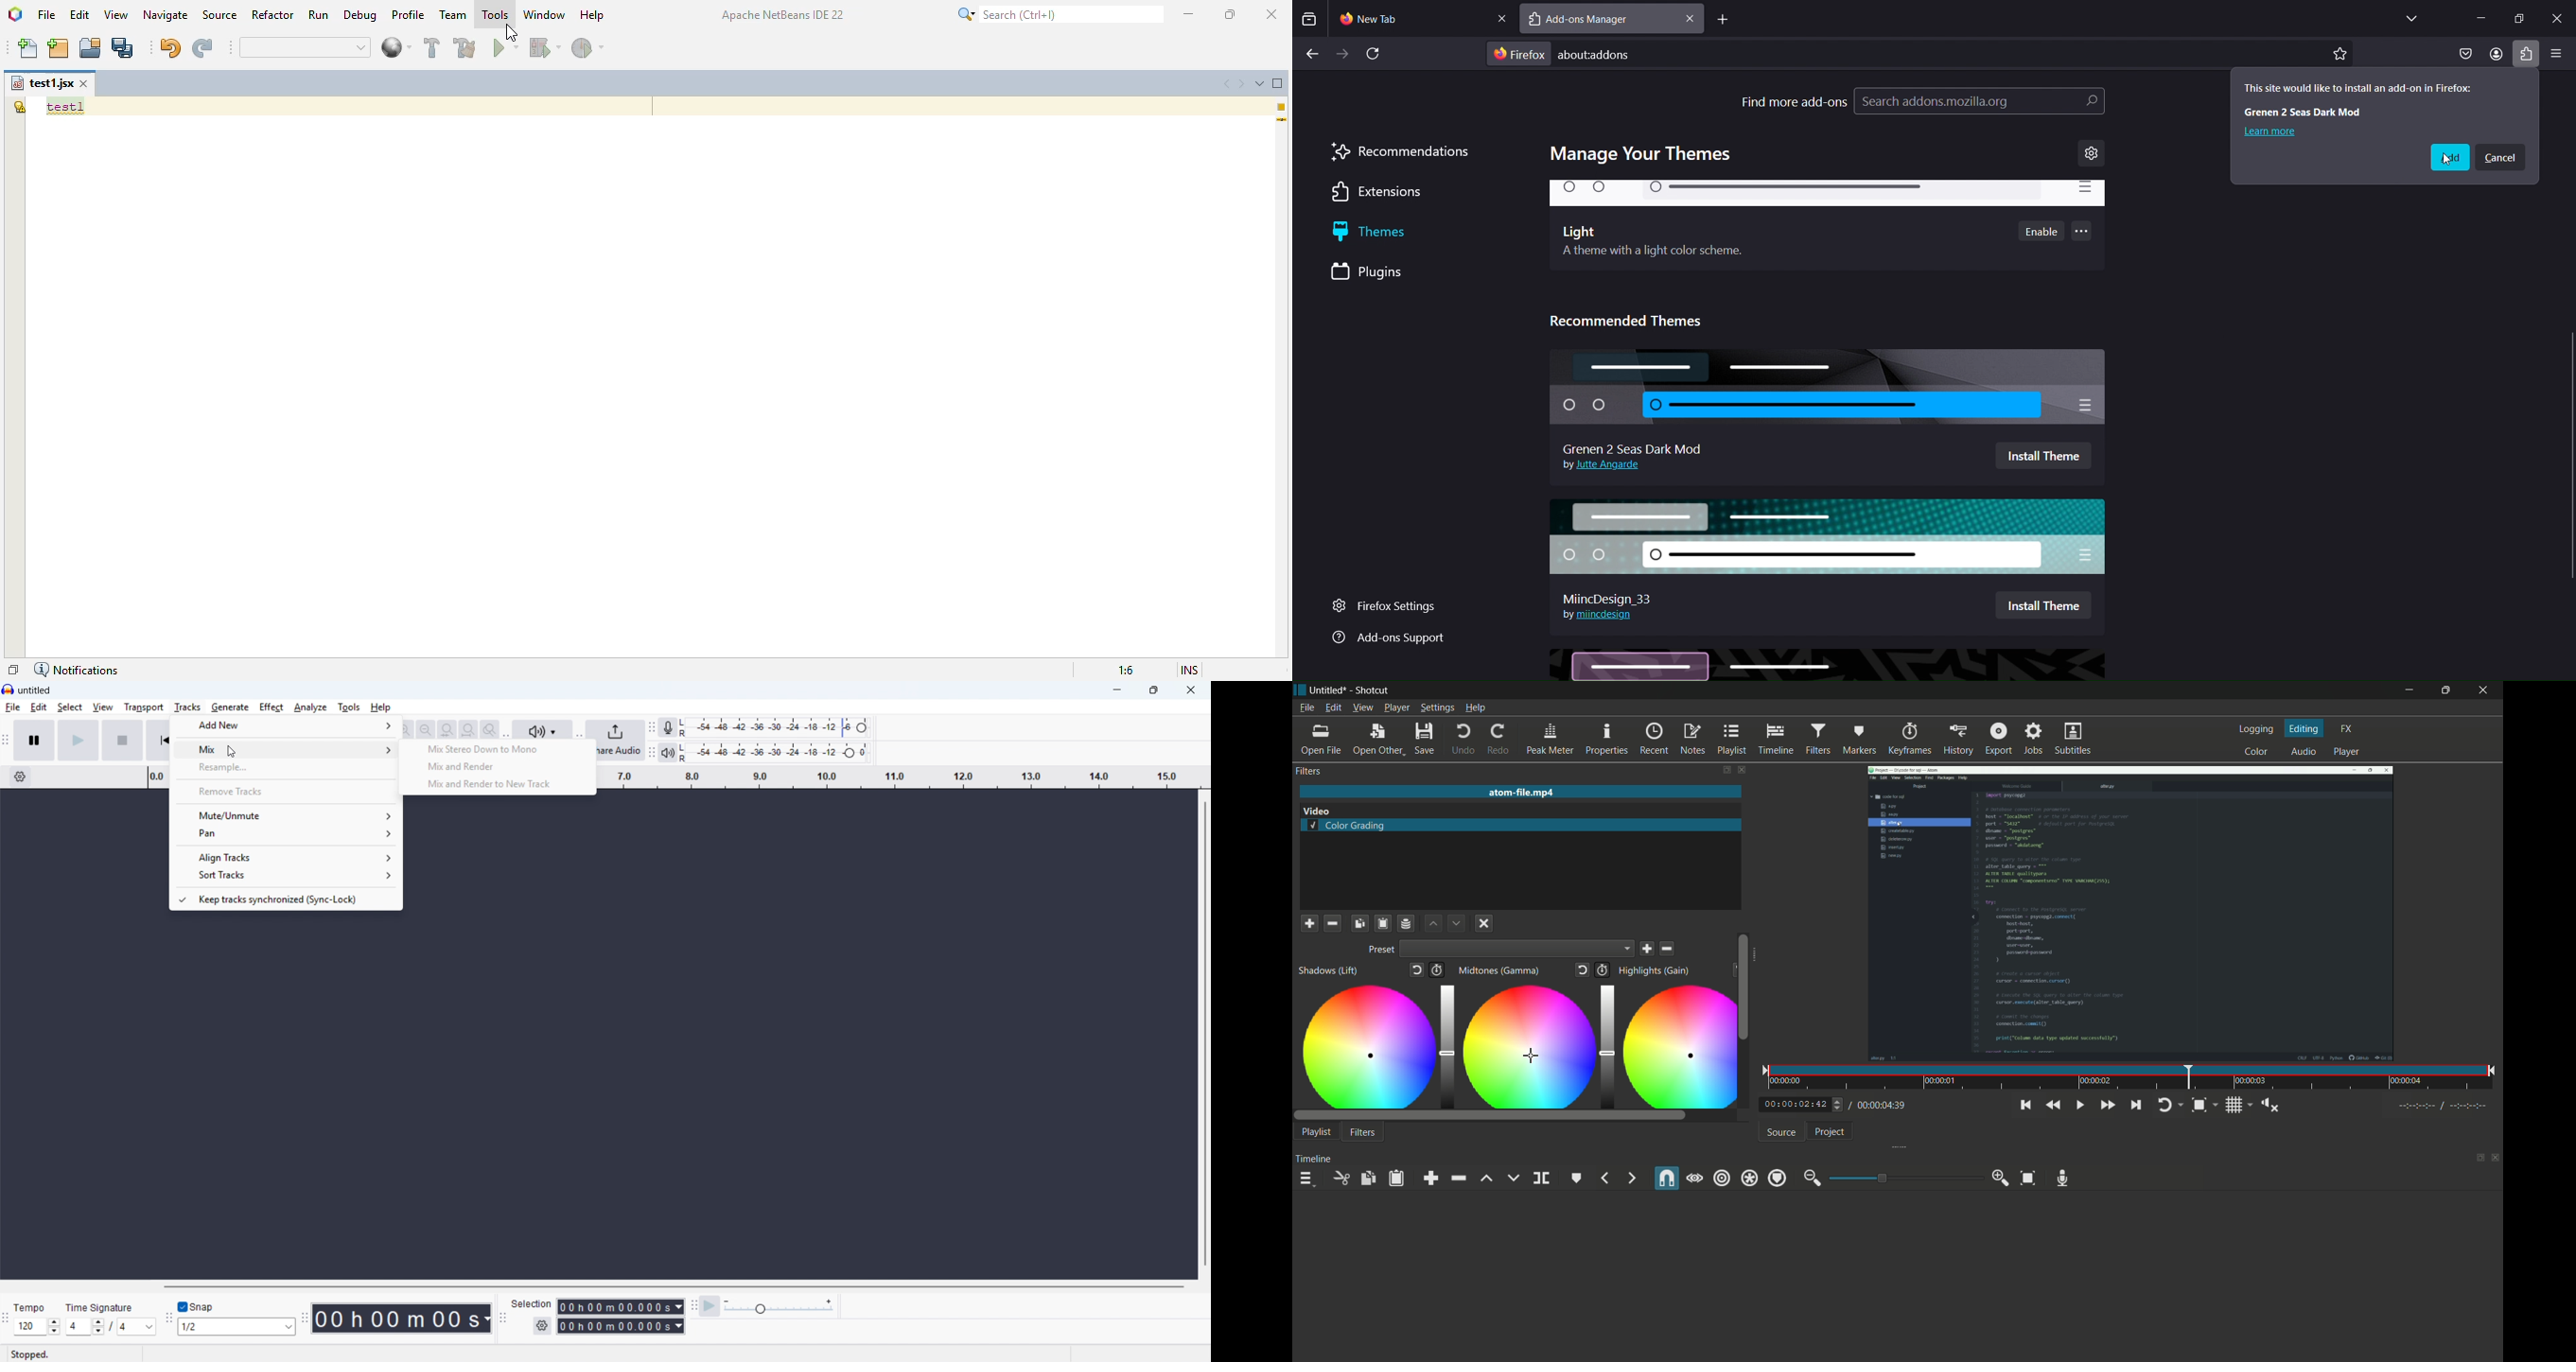  I want to click on notes, so click(1691, 739).